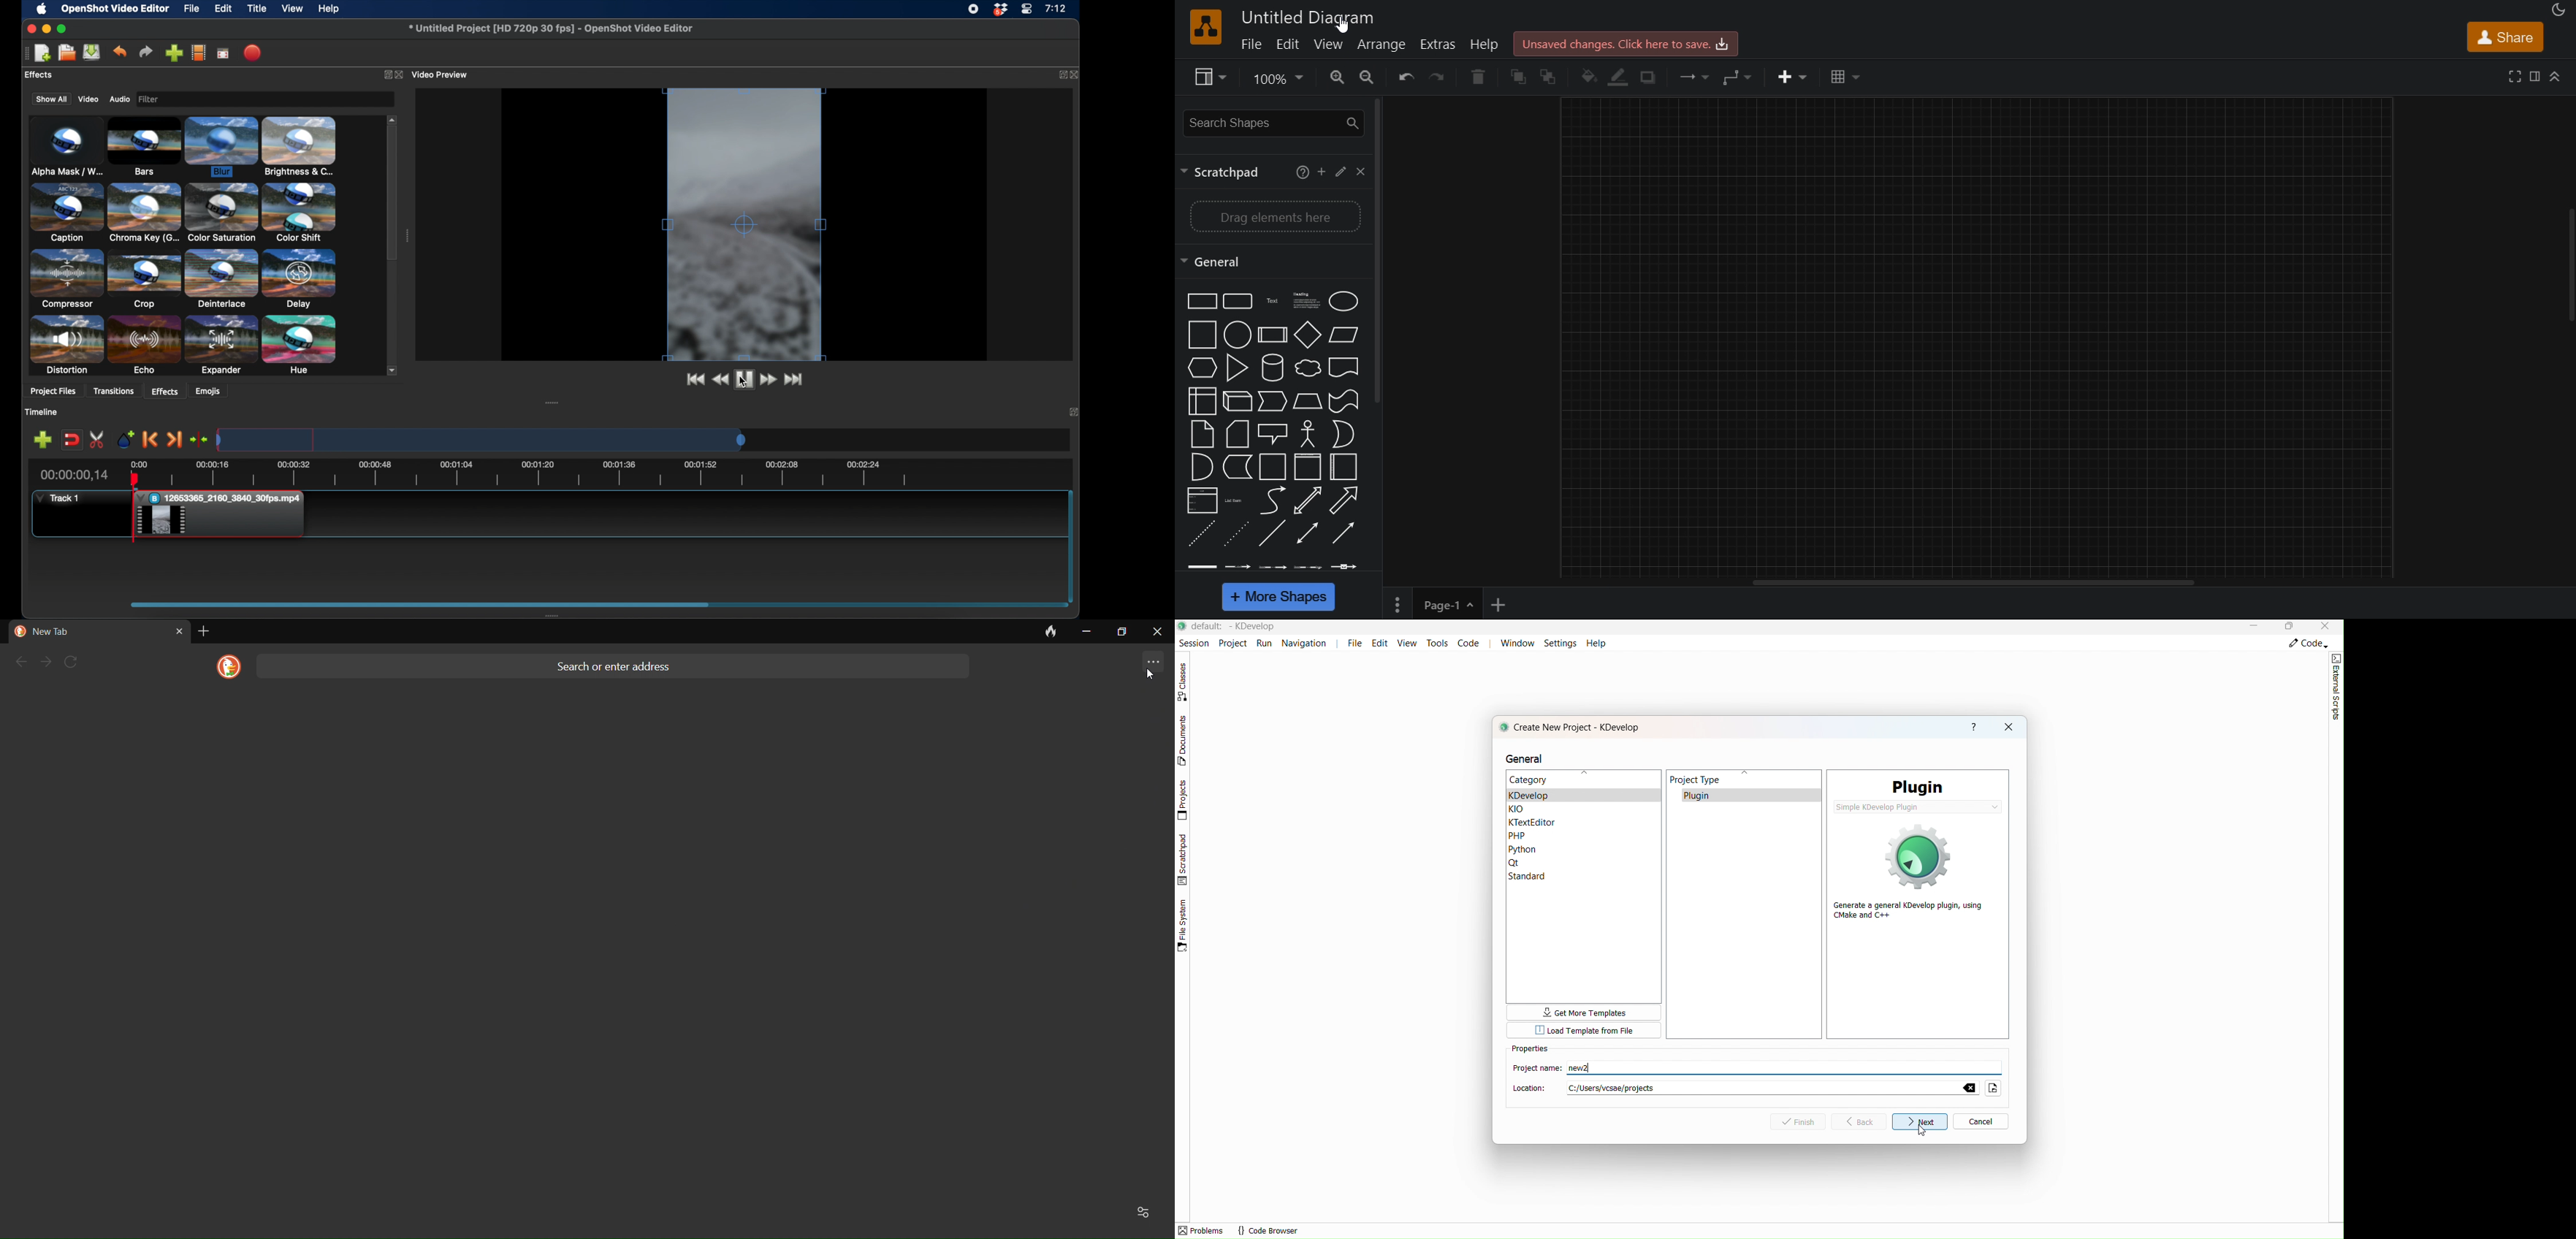 The width and height of the screenshot is (2576, 1260). I want to click on PLugin, so click(1919, 784).